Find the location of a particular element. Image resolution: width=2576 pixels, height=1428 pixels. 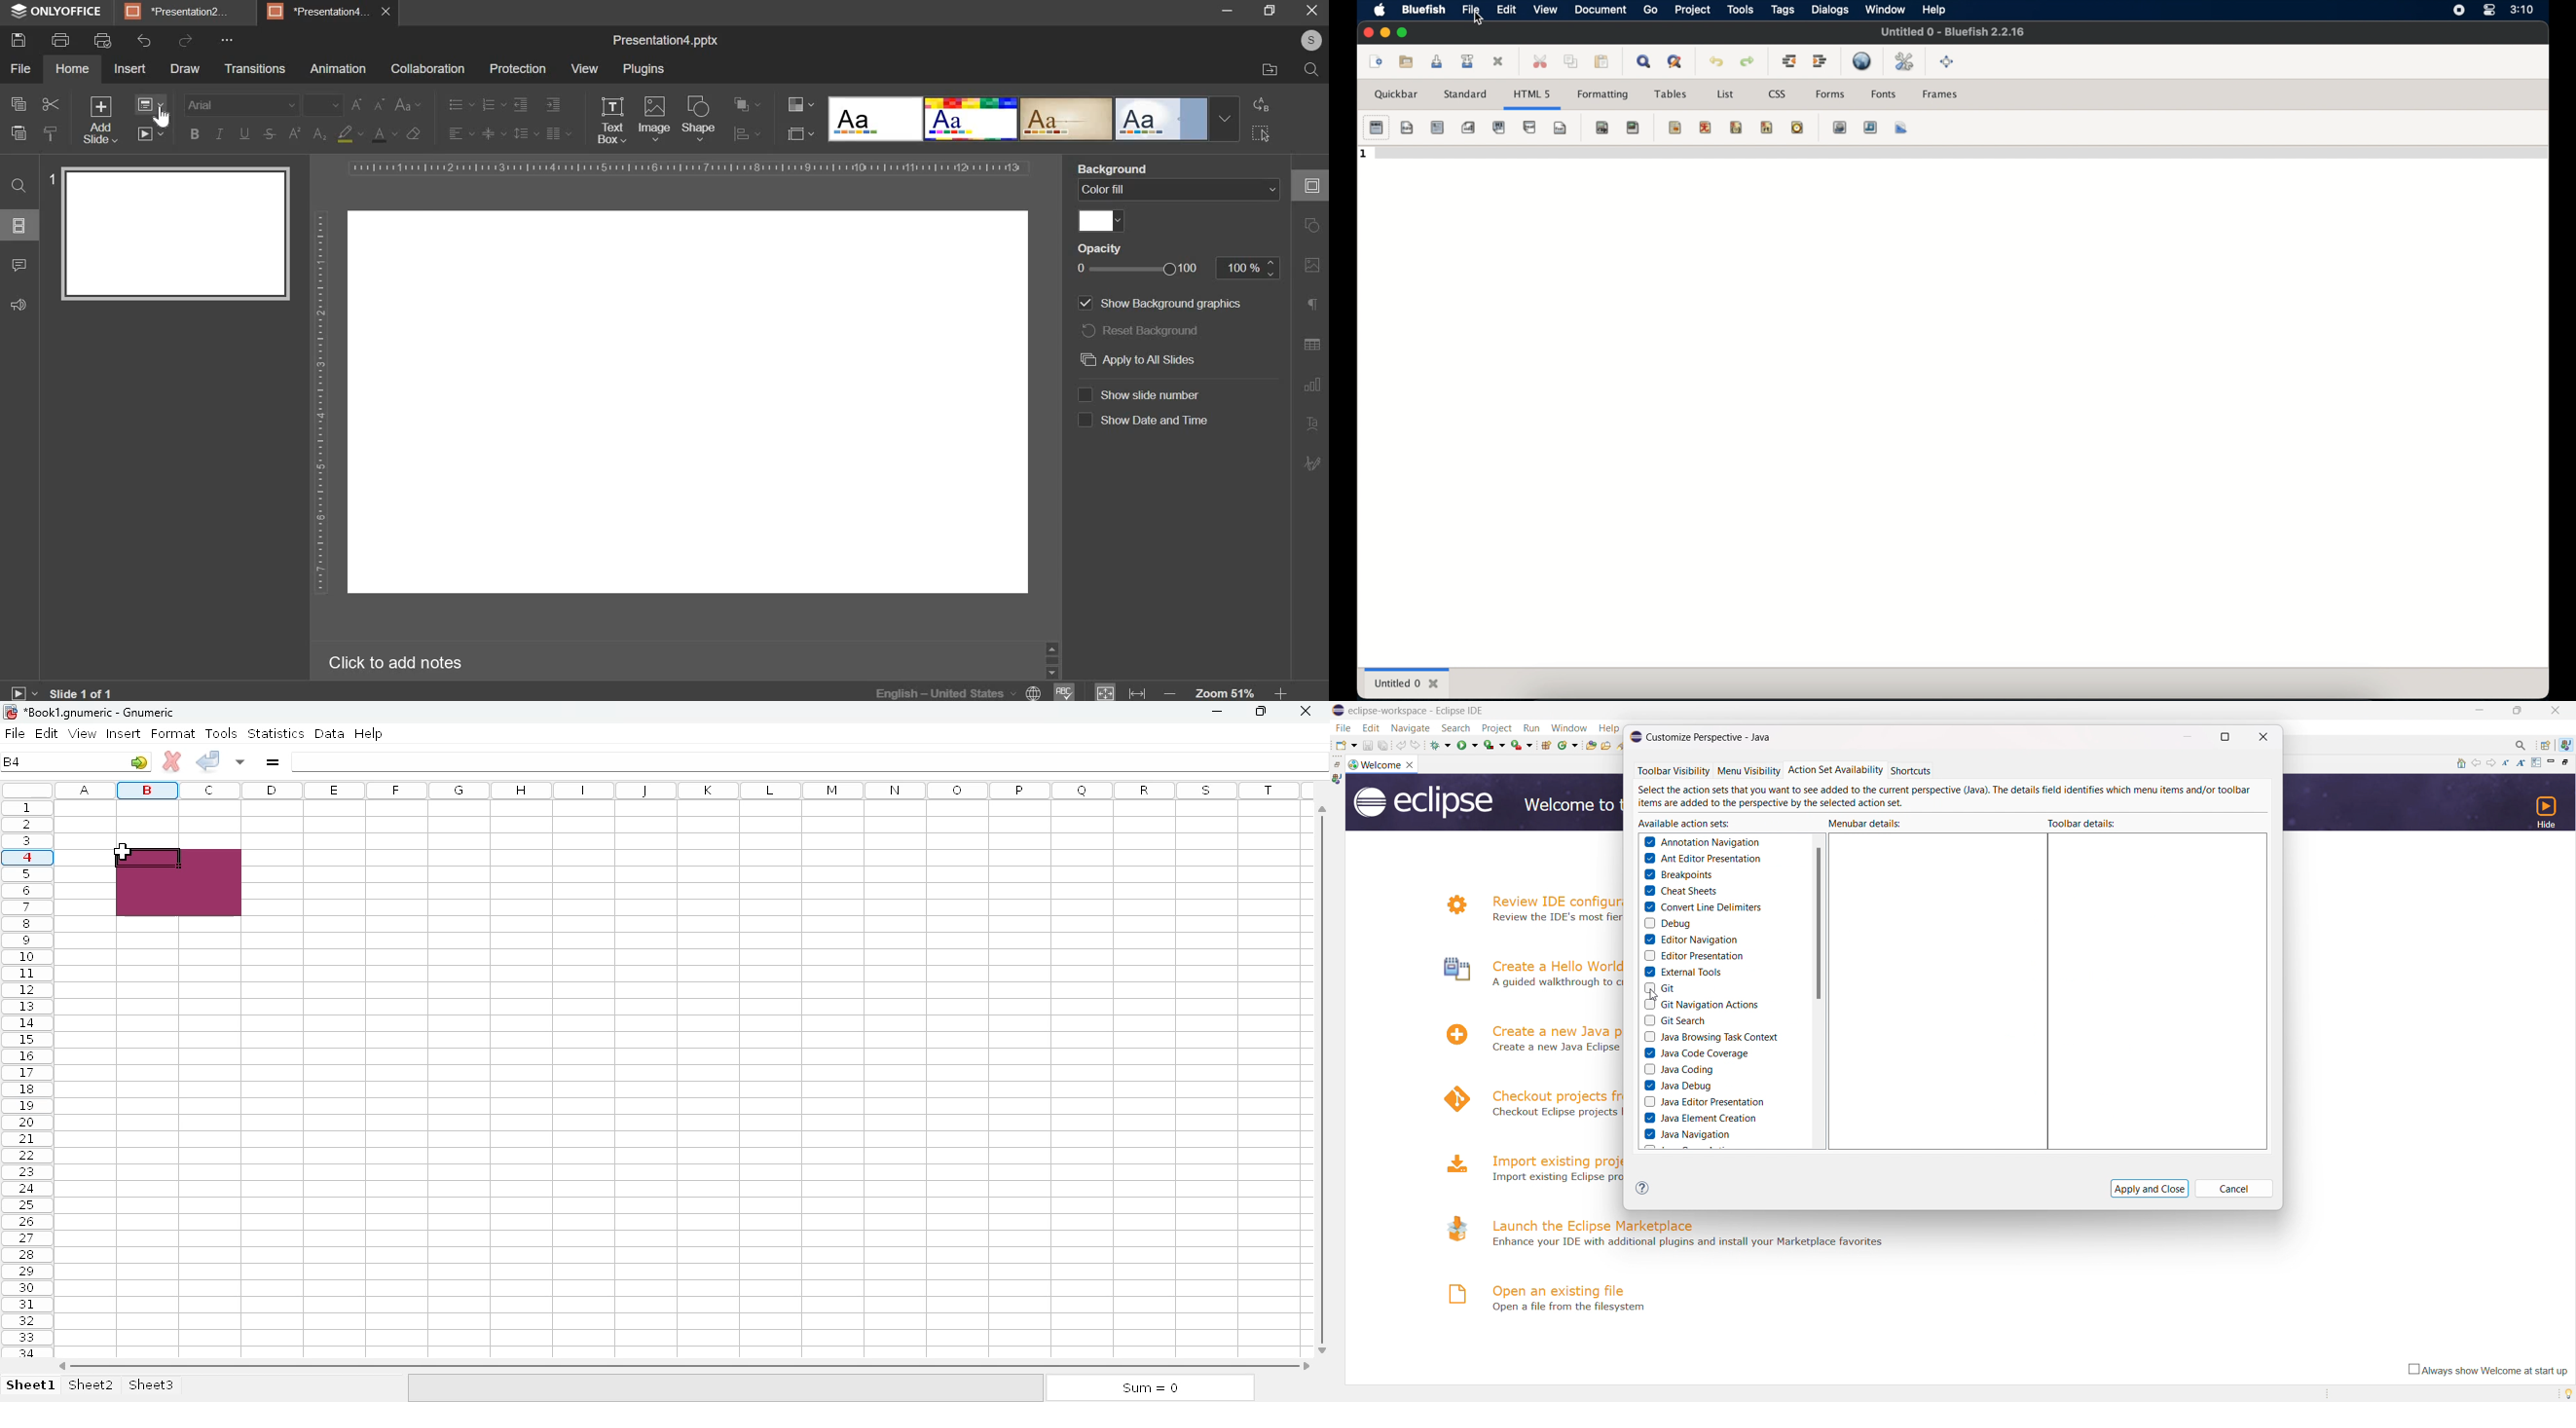

animation is located at coordinates (339, 70).